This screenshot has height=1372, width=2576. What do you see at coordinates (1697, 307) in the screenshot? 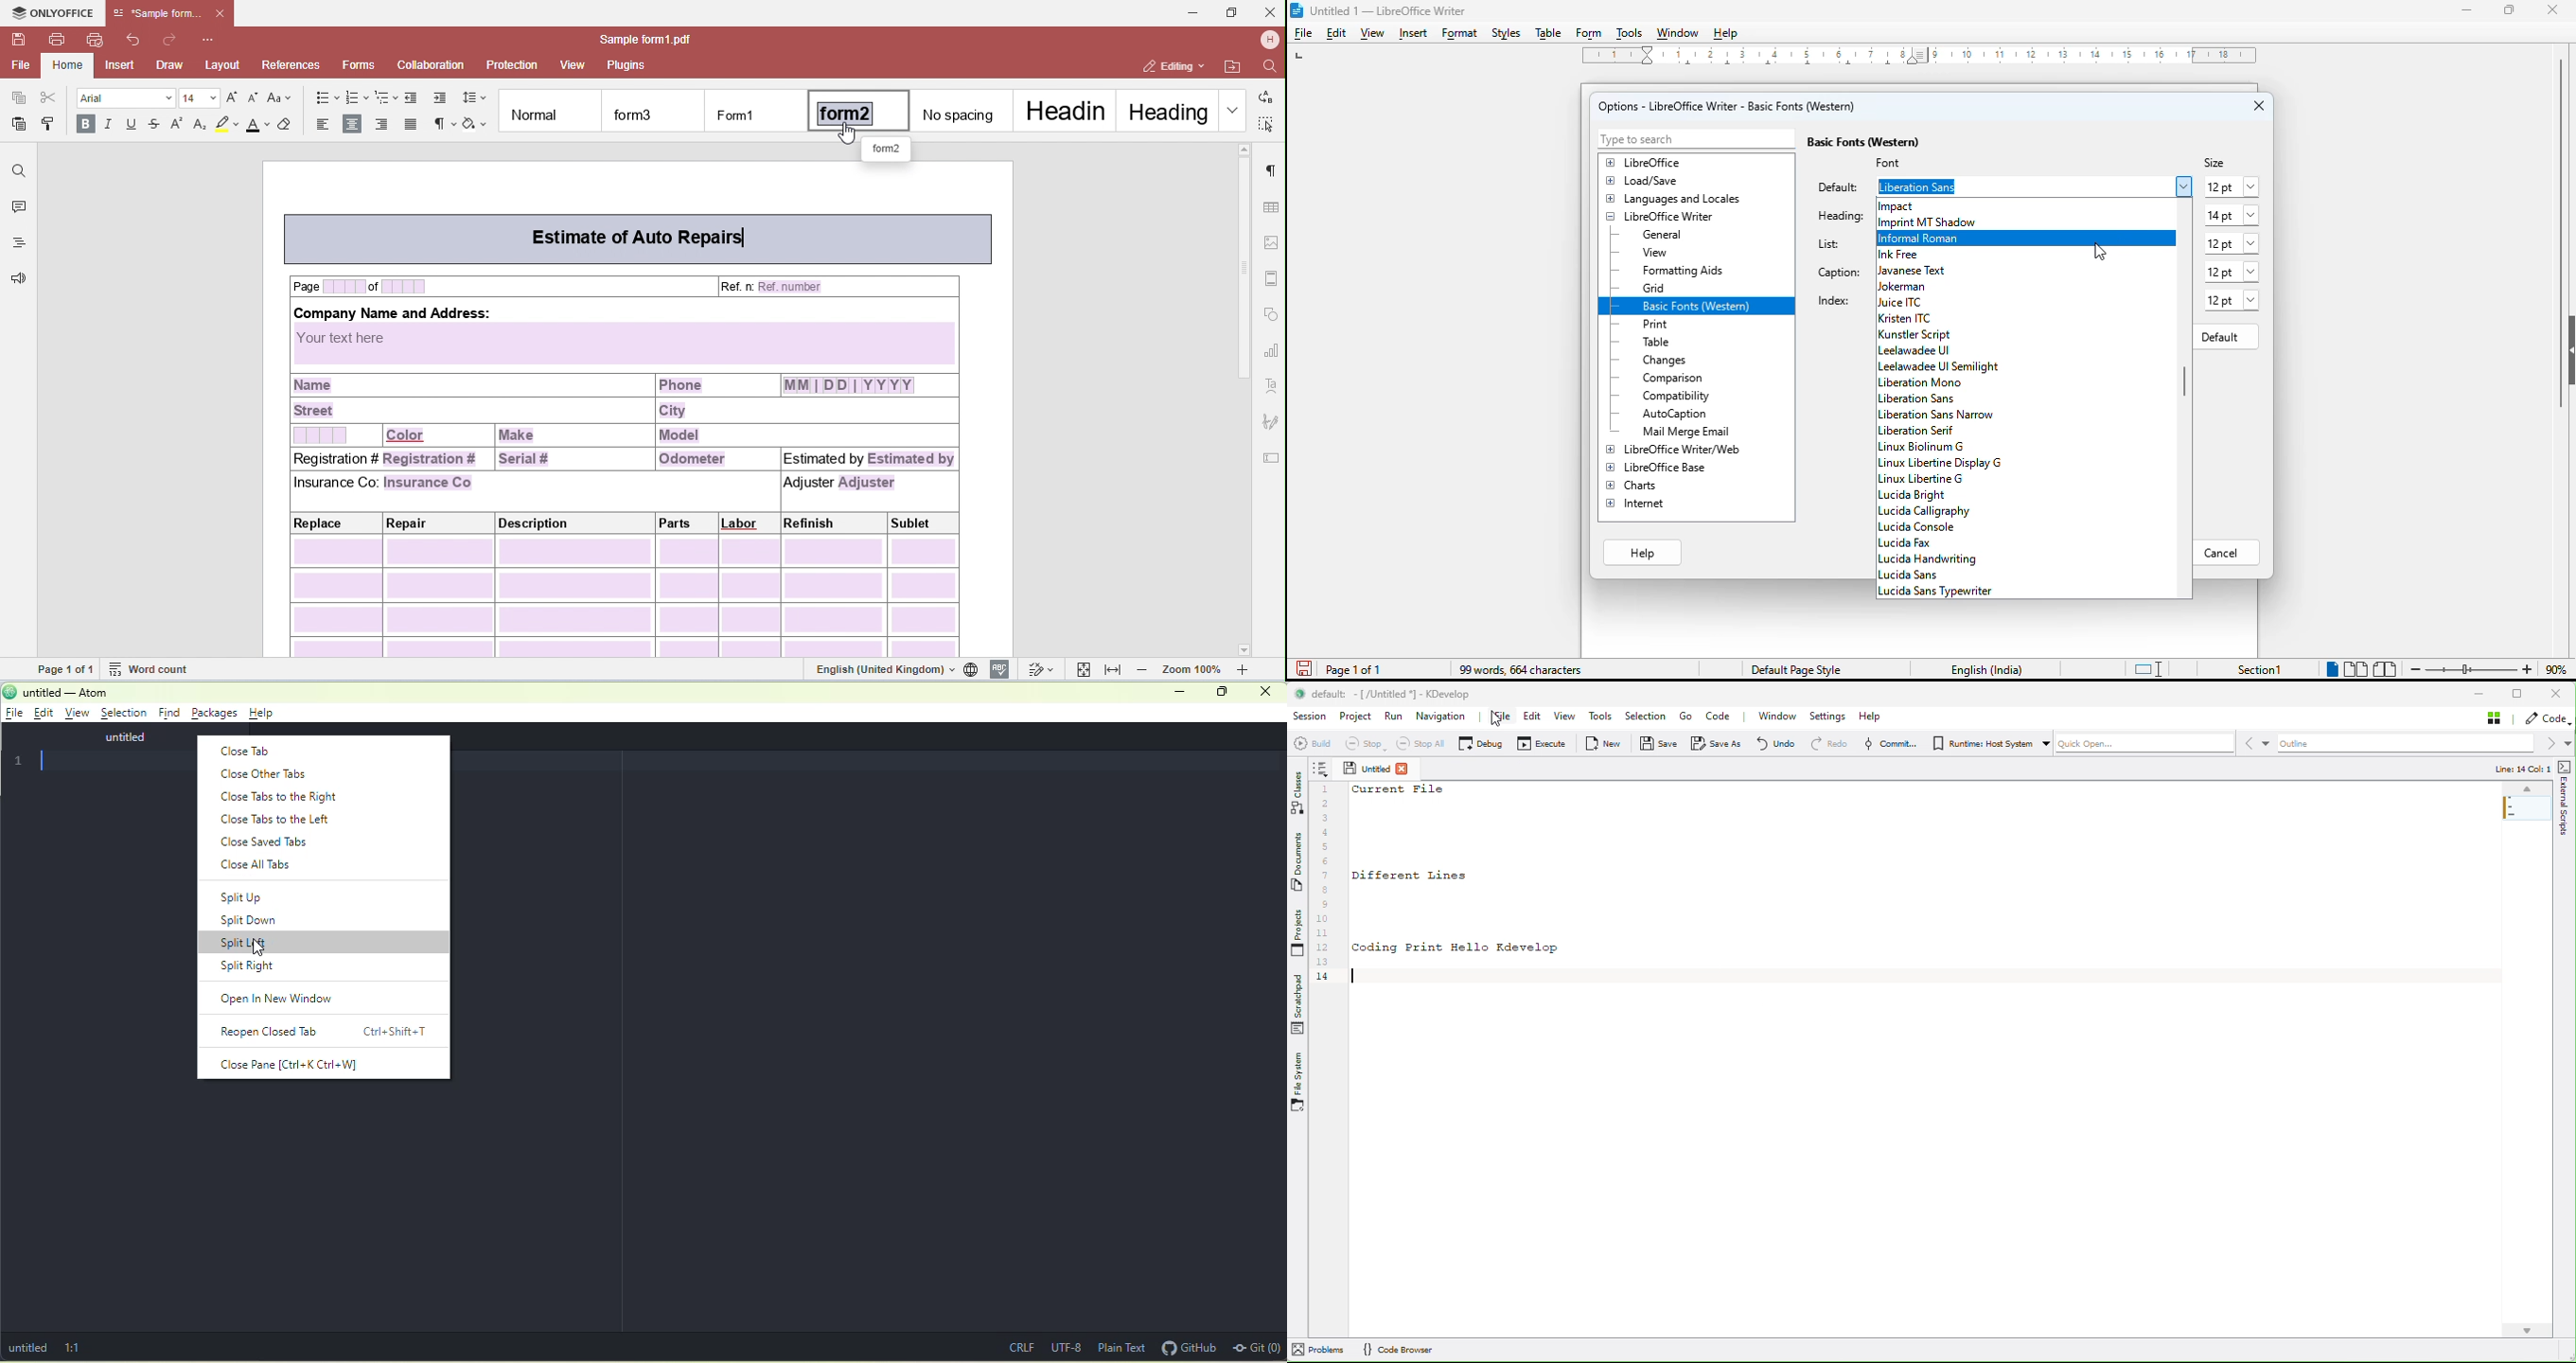
I see `basic fonts (western)` at bounding box center [1697, 307].